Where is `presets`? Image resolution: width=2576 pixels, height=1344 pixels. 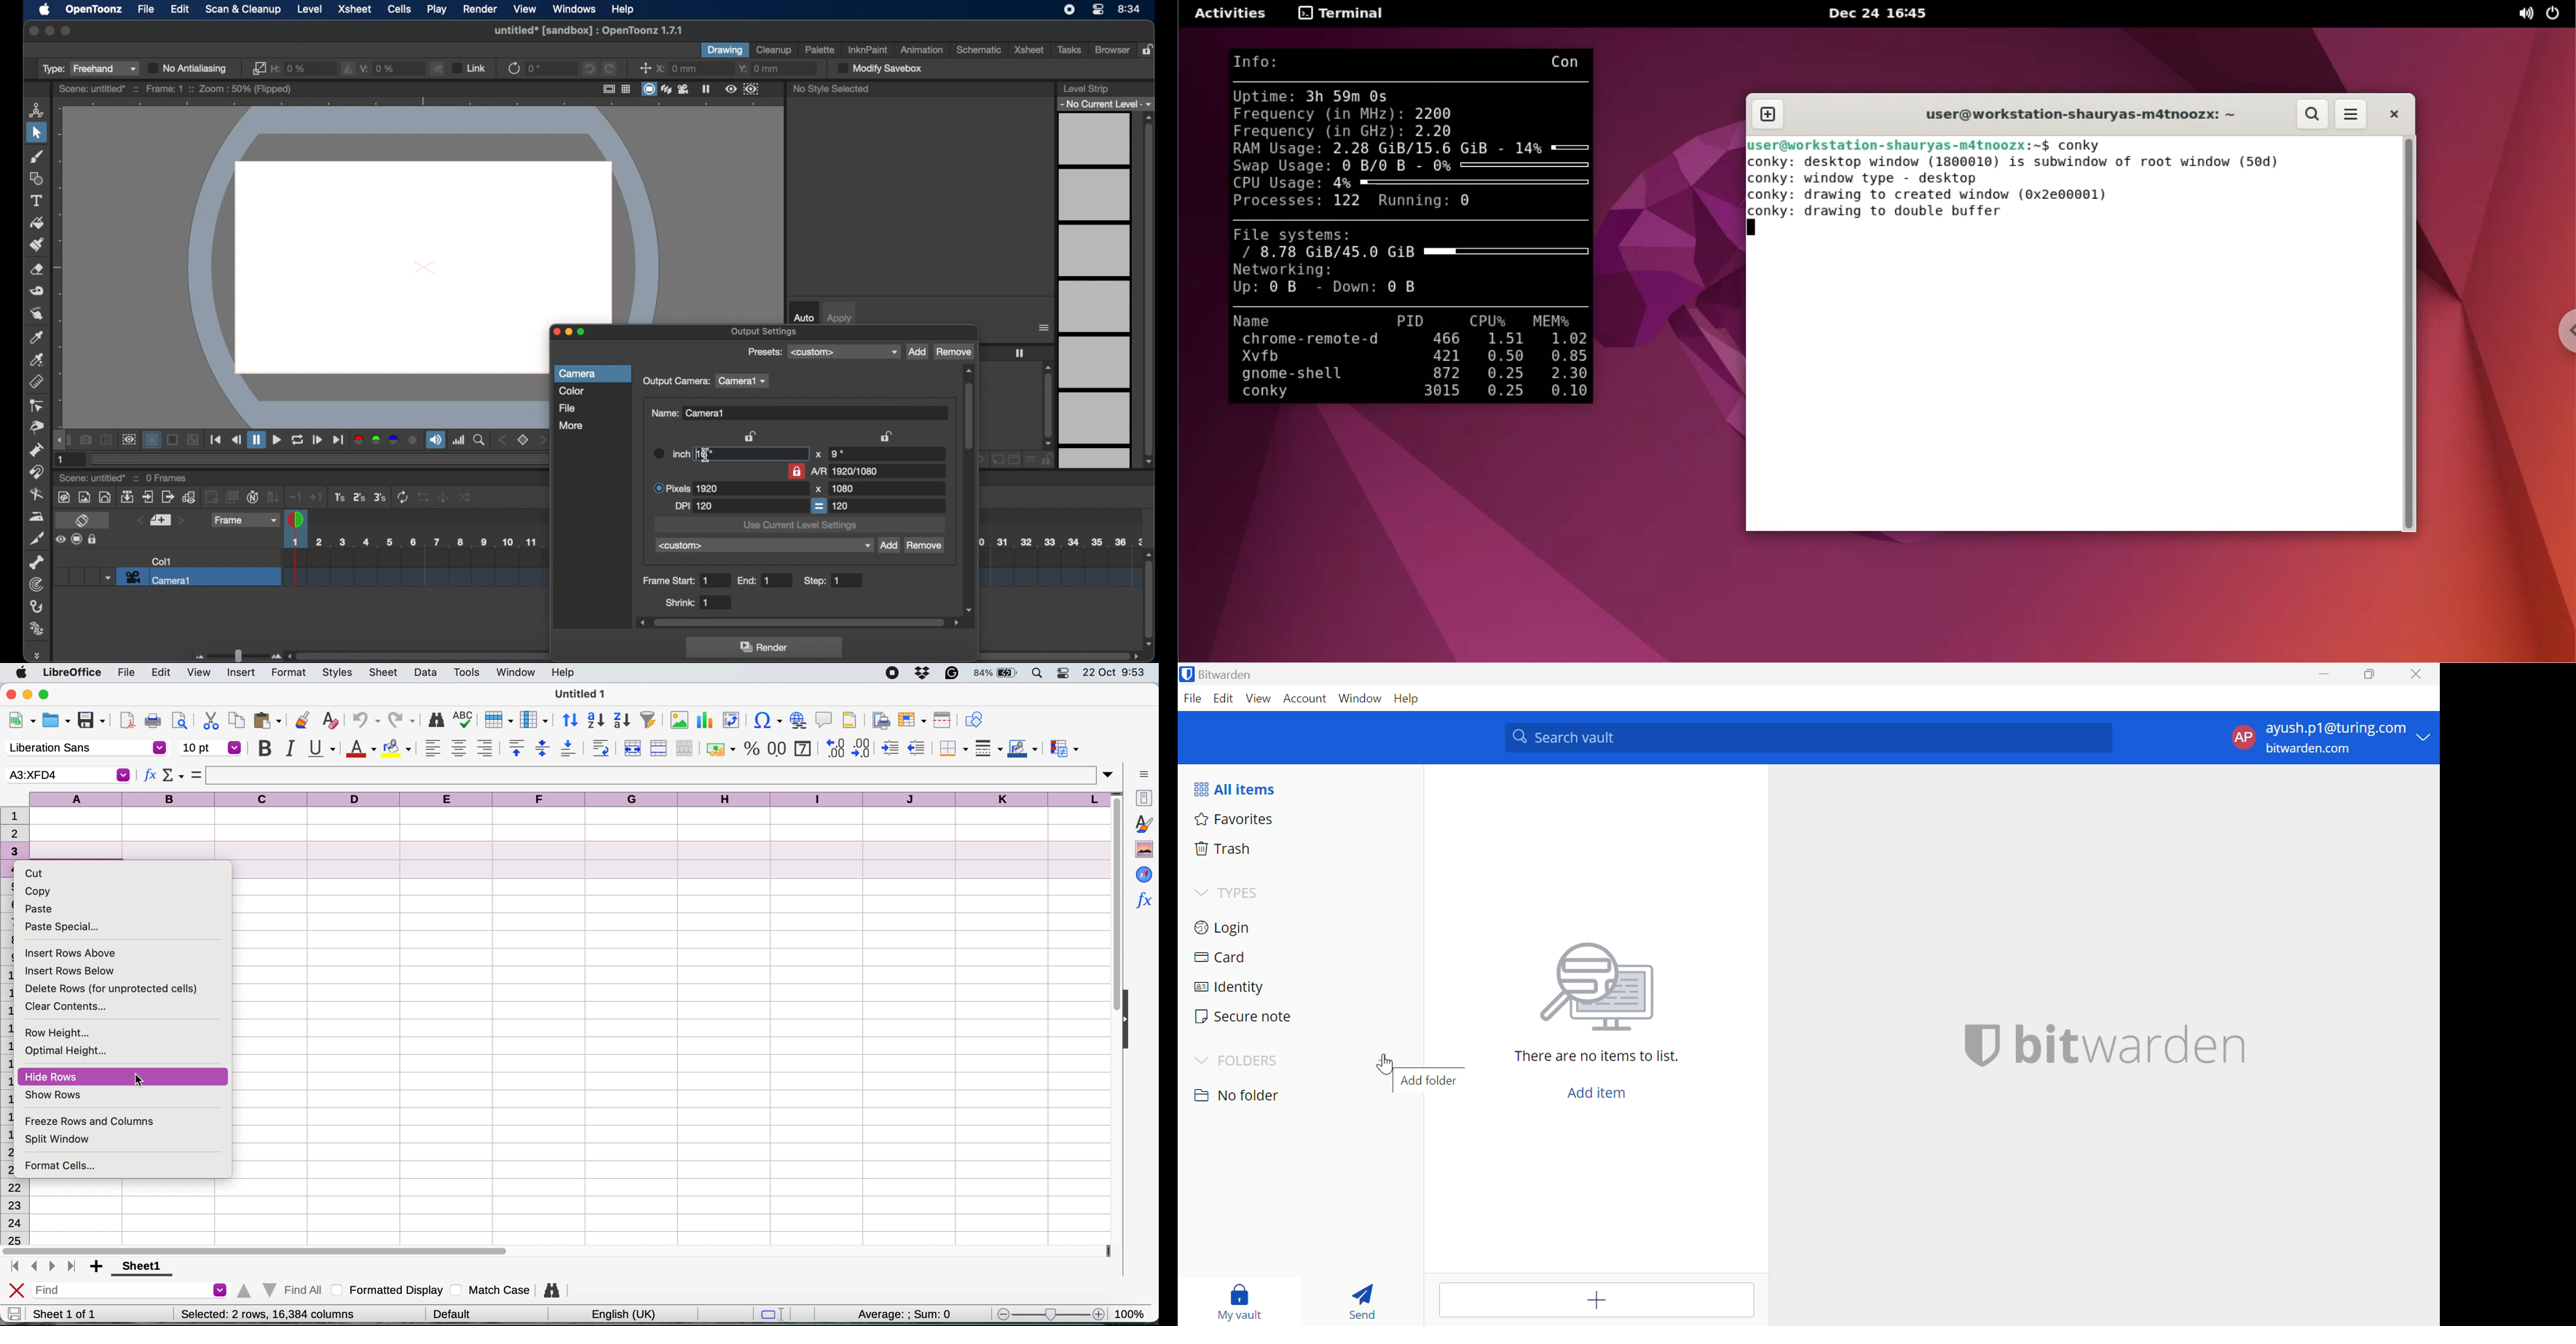
presets is located at coordinates (844, 352).